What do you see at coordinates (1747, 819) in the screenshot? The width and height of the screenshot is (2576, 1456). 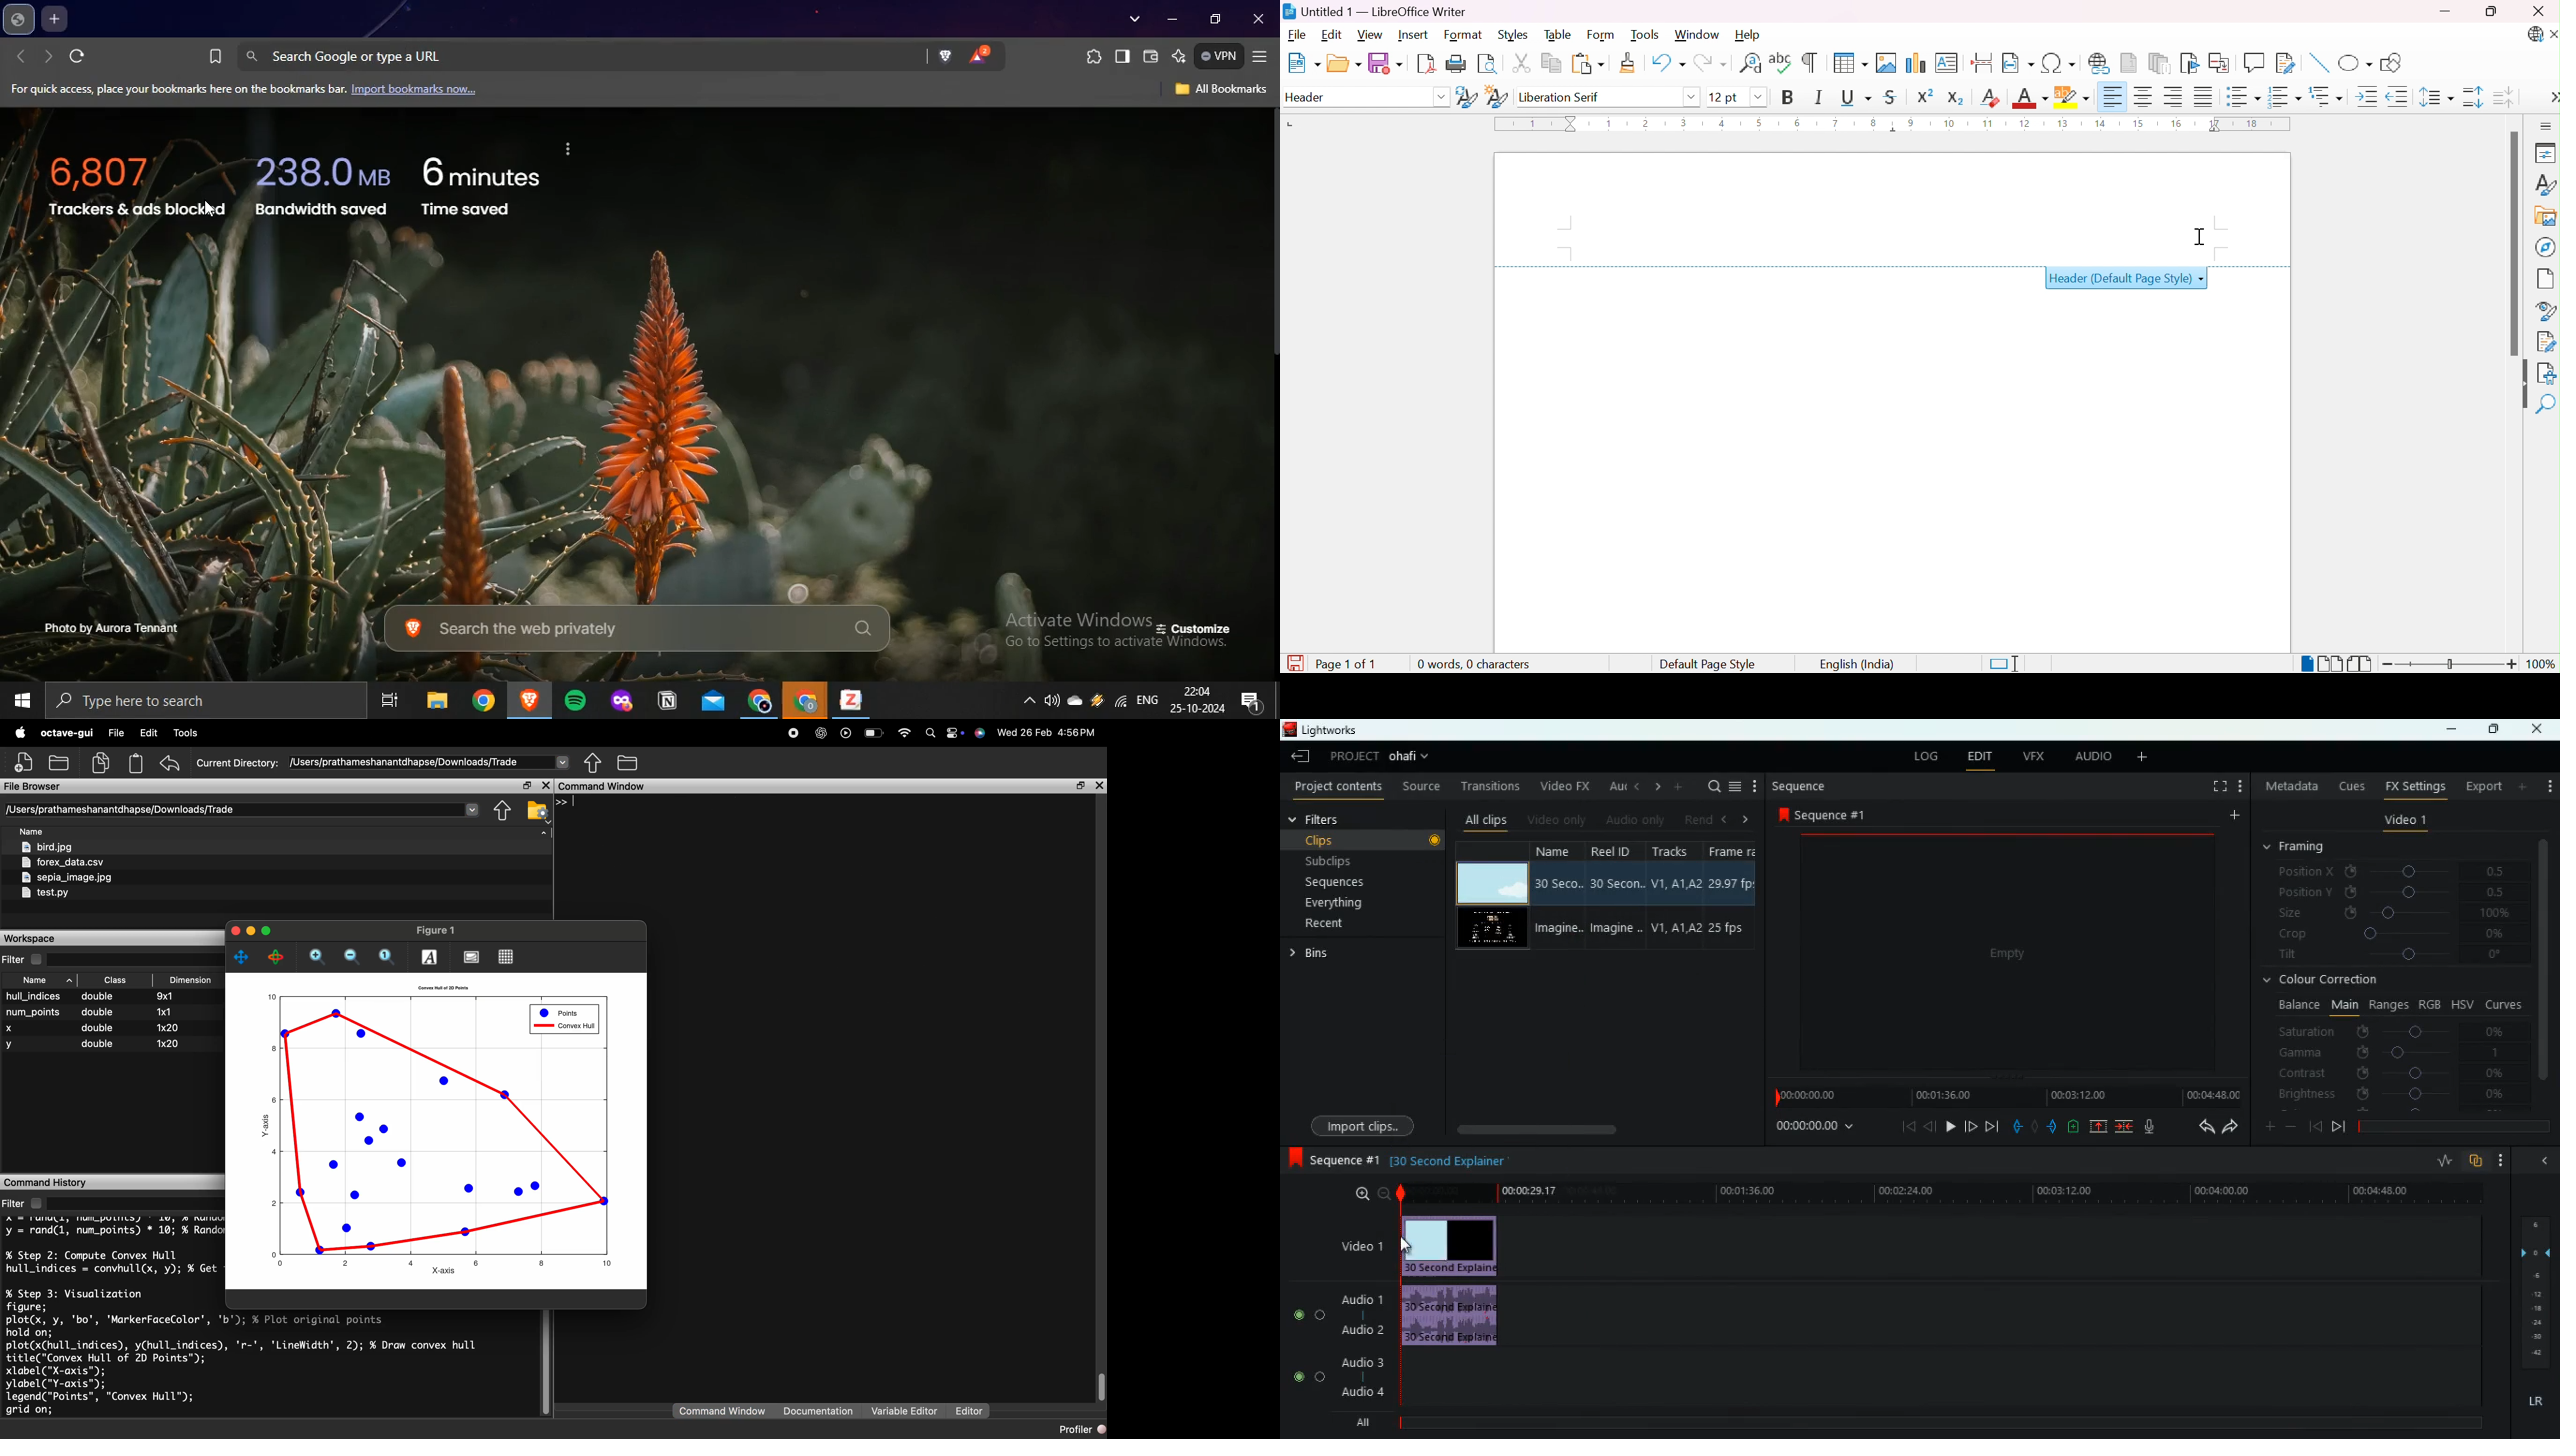 I see `right` at bounding box center [1747, 819].